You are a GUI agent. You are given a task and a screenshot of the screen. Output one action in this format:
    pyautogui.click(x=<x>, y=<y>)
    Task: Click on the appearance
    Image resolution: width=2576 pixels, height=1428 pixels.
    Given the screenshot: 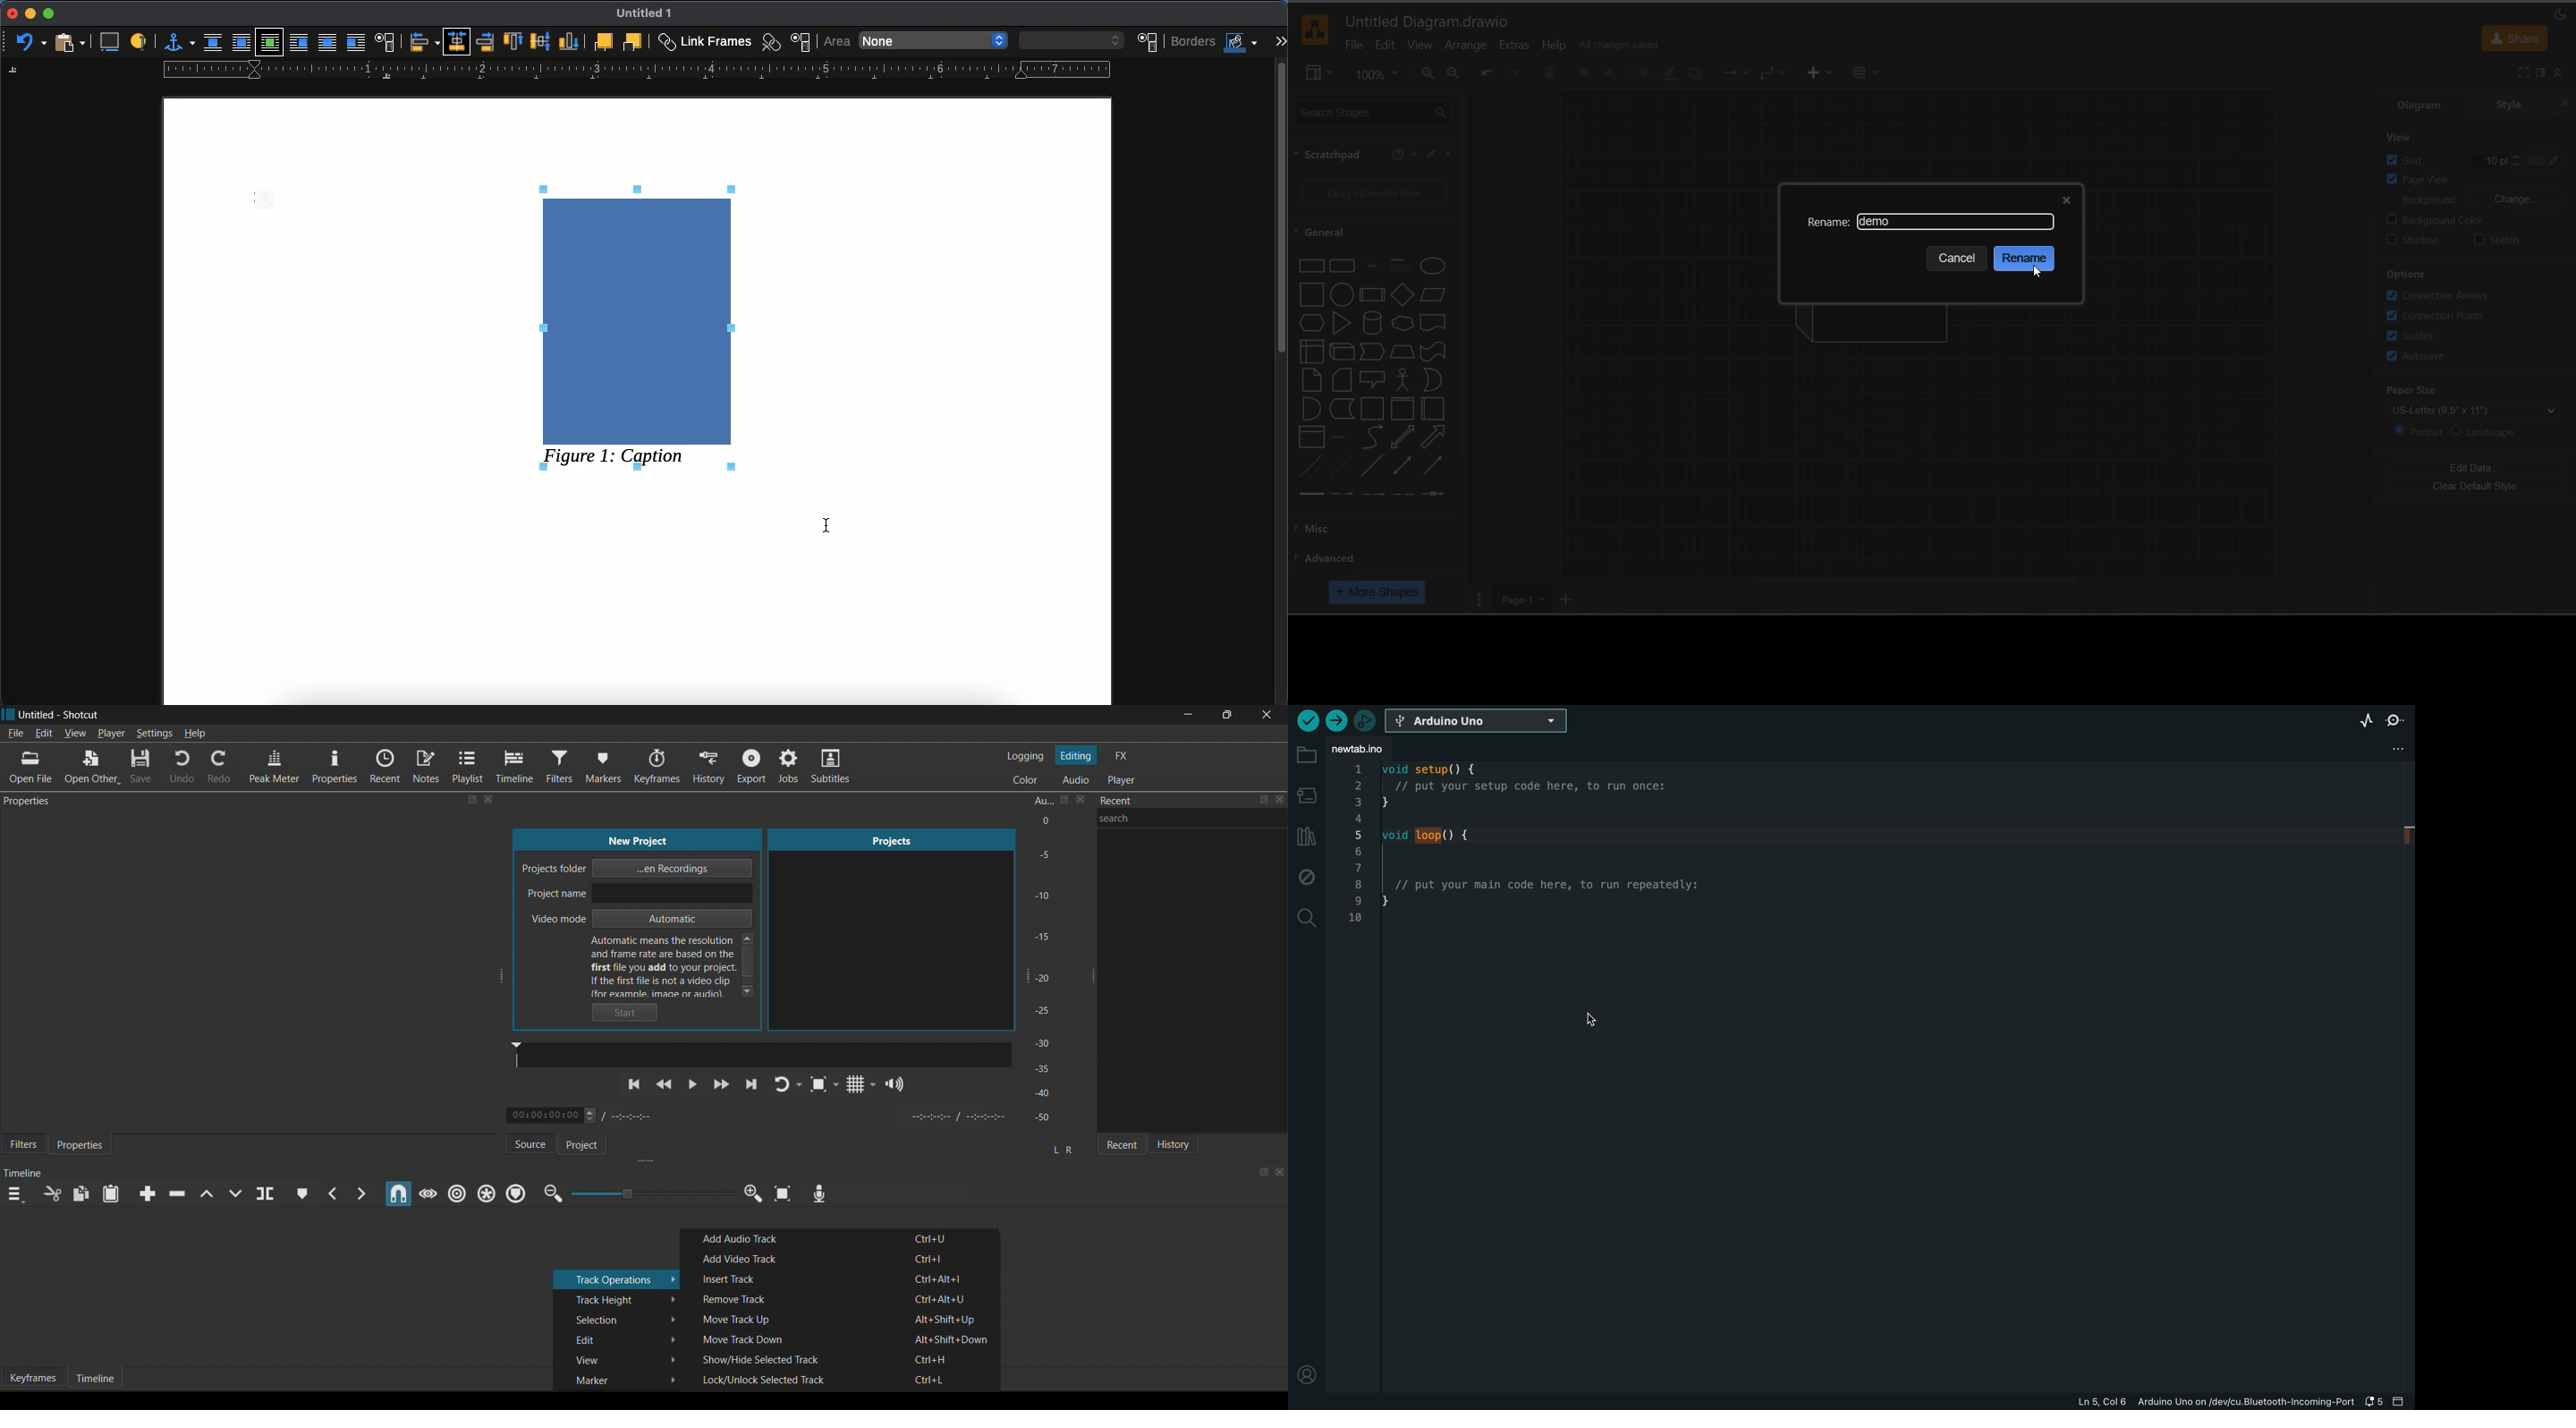 What is the action you would take?
    pyautogui.click(x=2560, y=15)
    